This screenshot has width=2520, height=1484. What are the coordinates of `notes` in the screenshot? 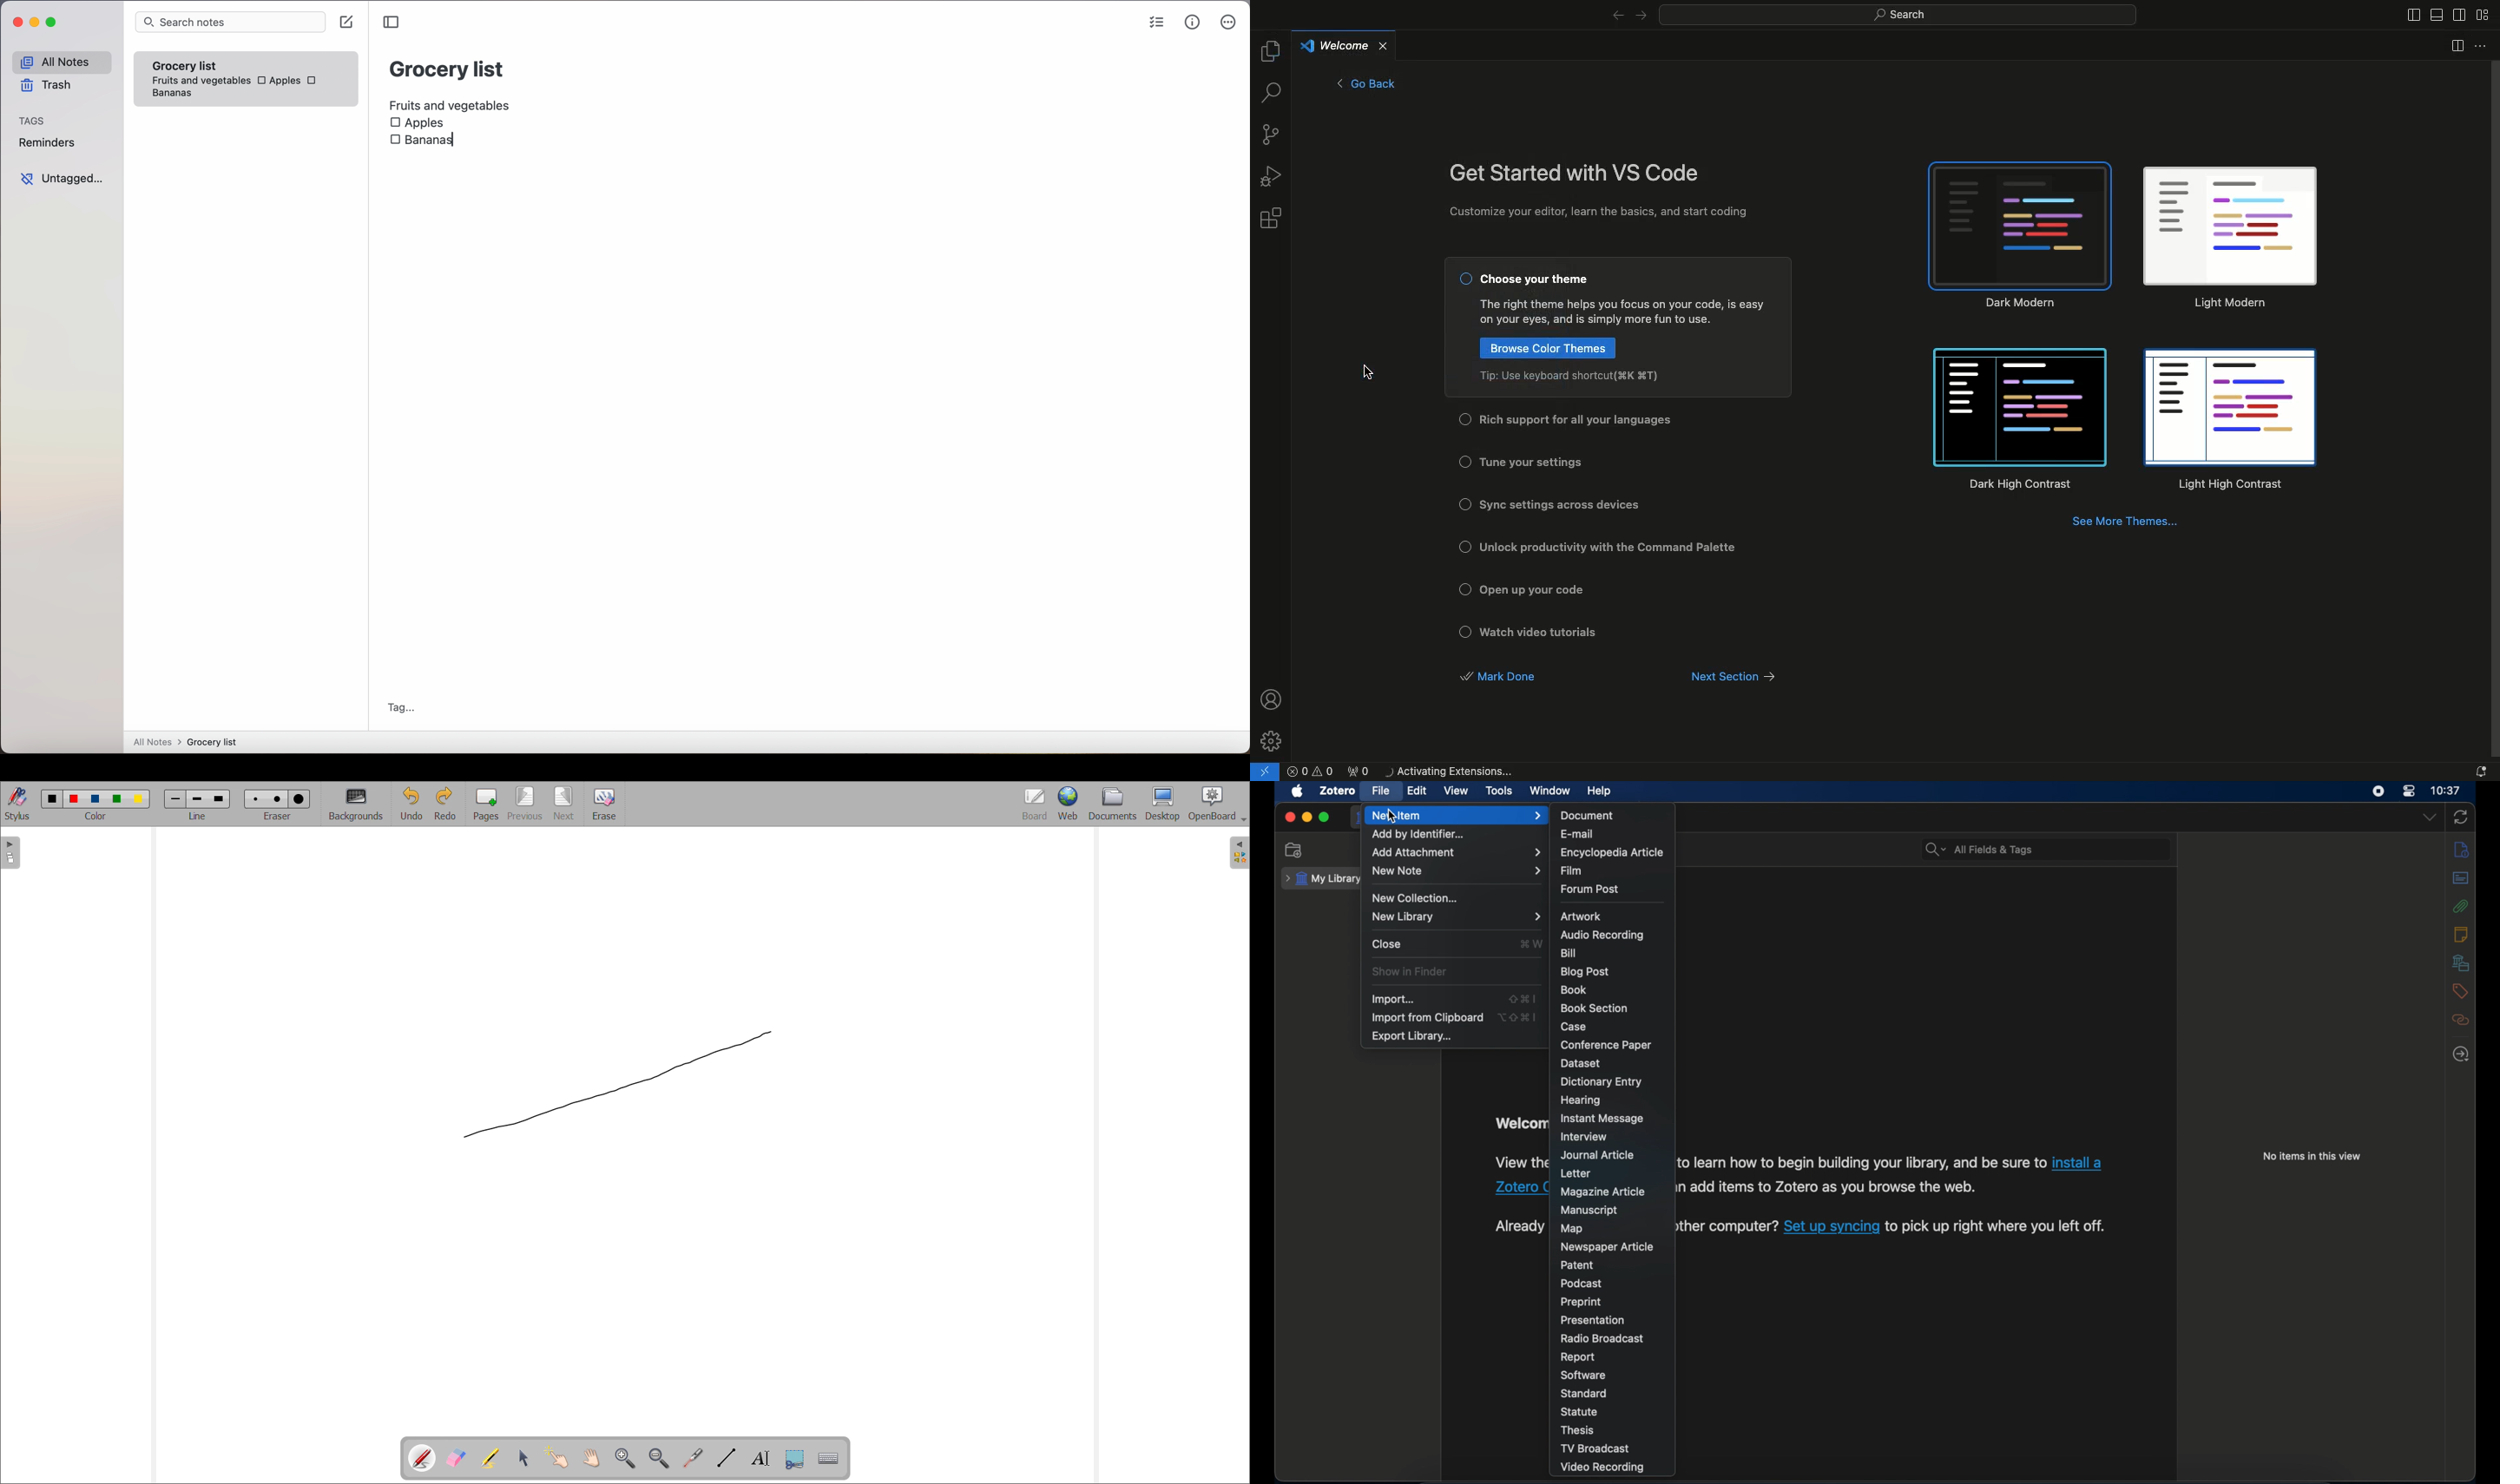 It's located at (2460, 933).